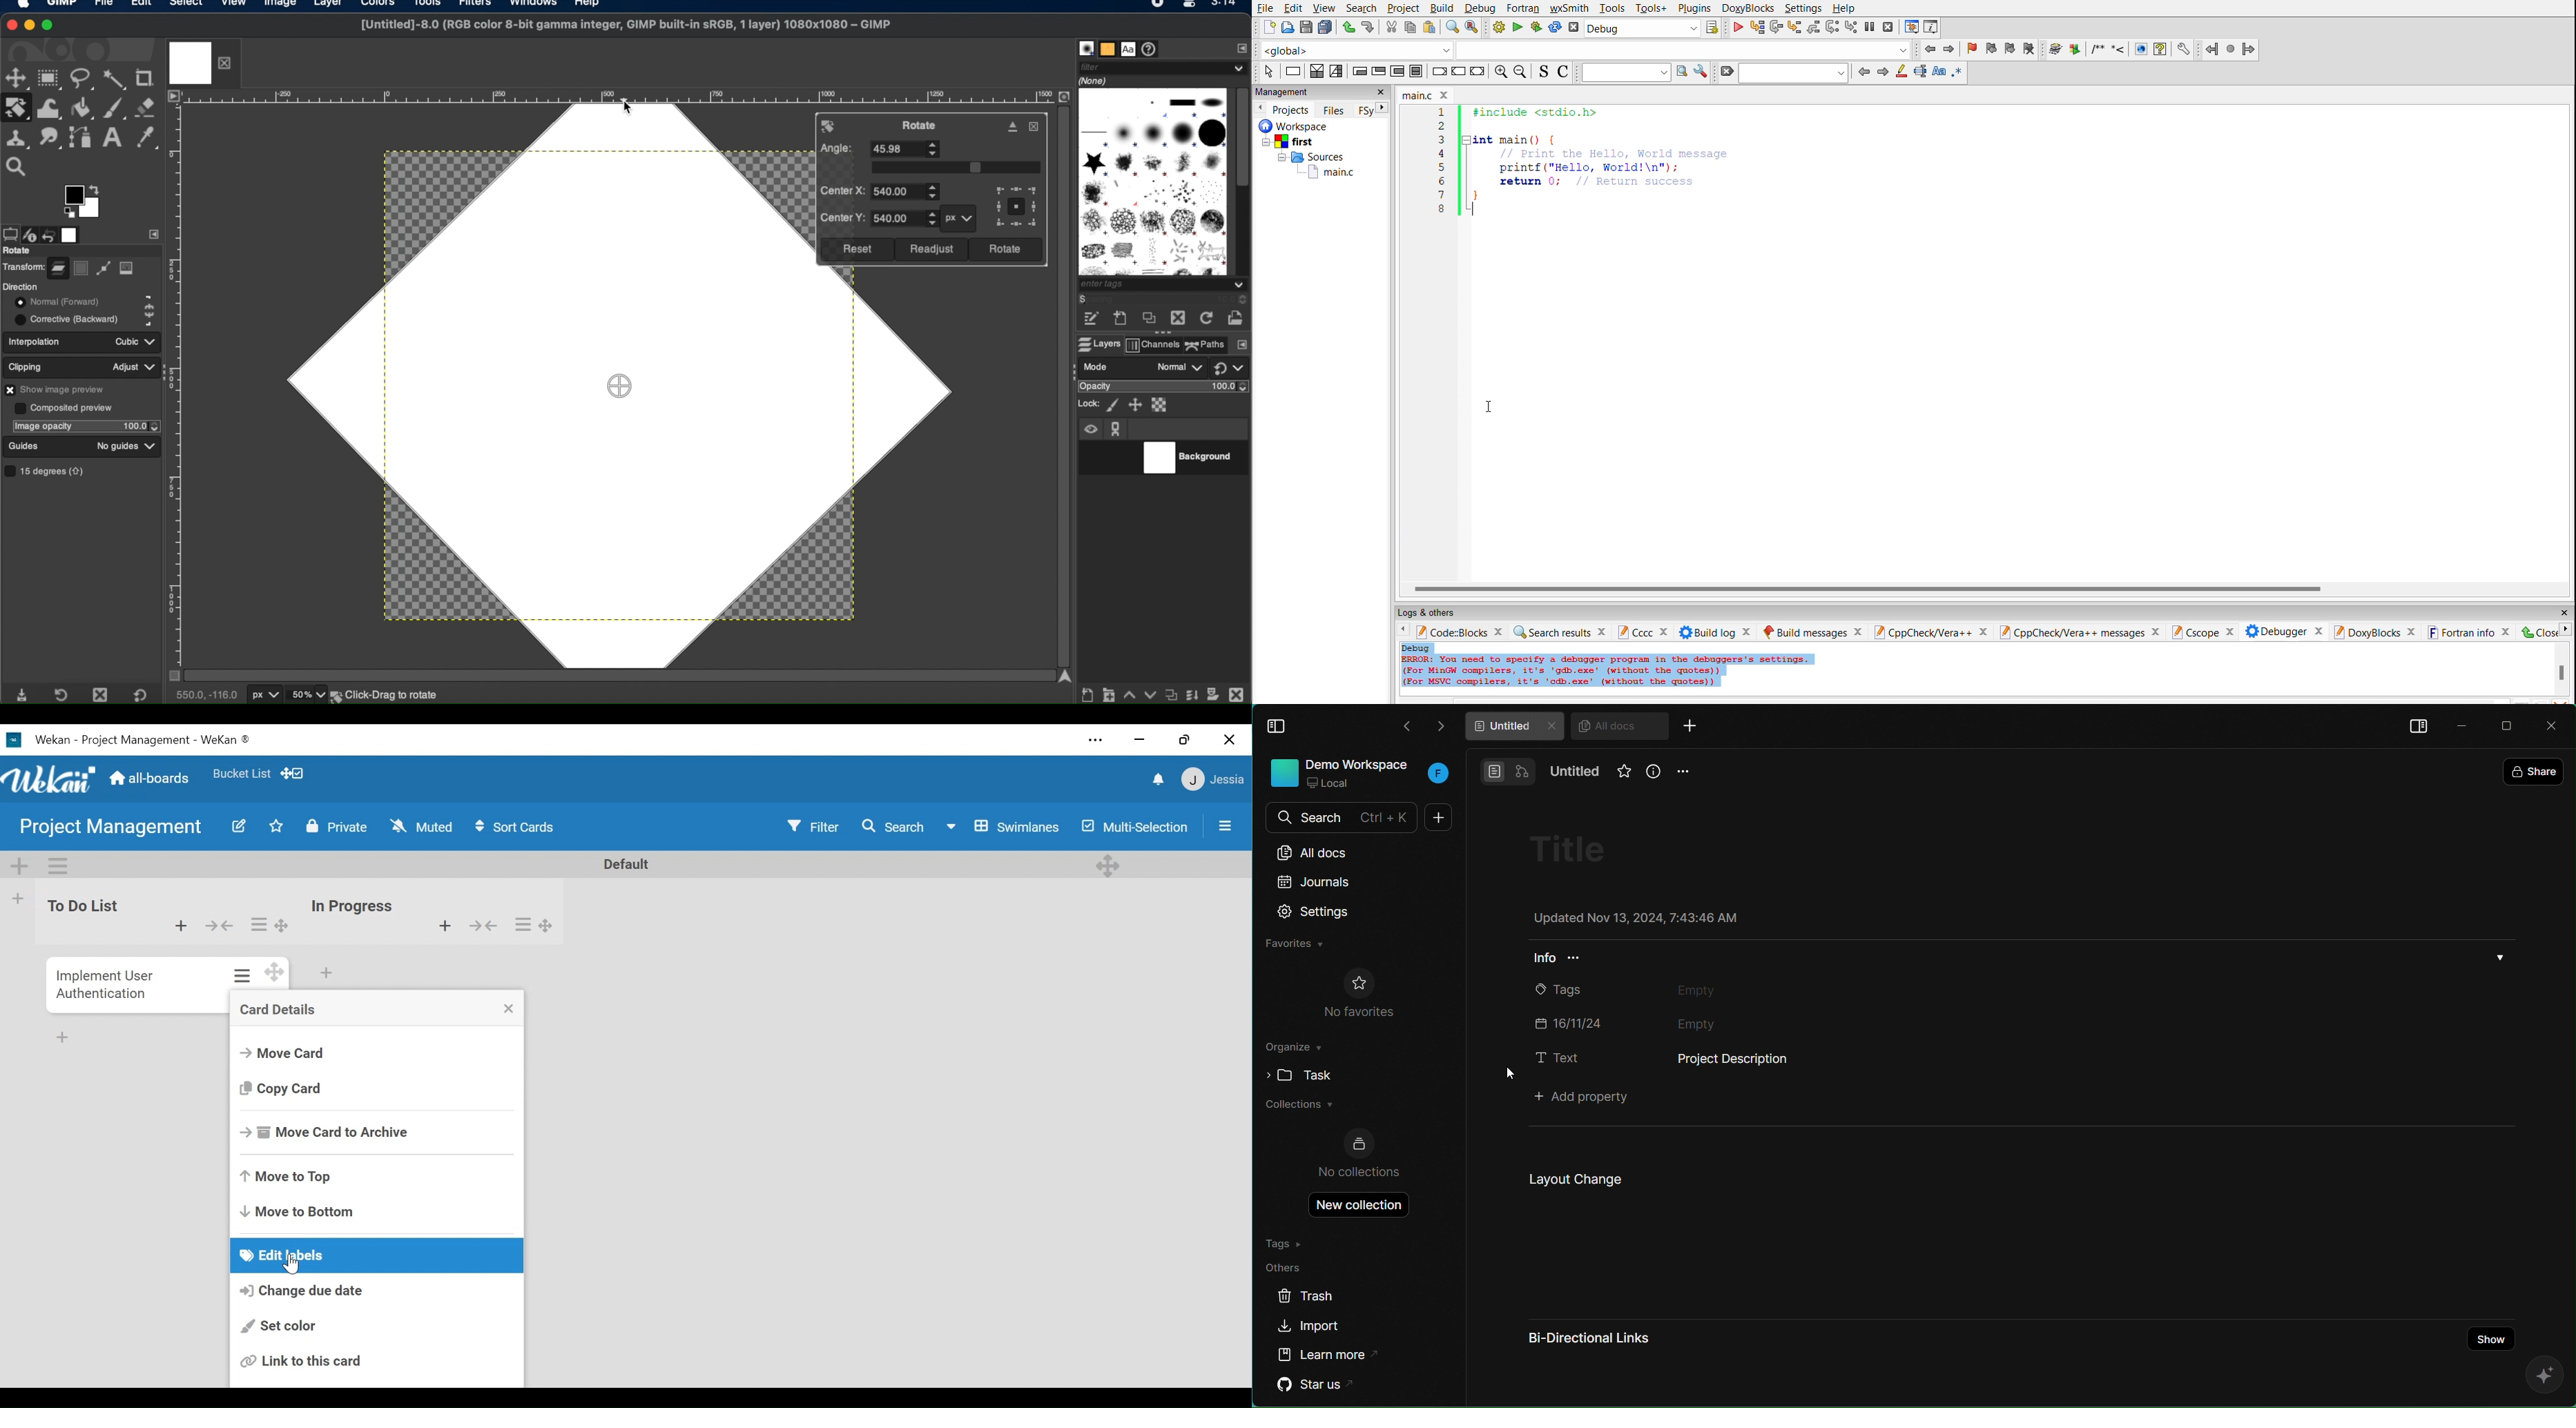 The height and width of the screenshot is (1428, 2576). Describe the element at coordinates (1481, 9) in the screenshot. I see `debug` at that location.